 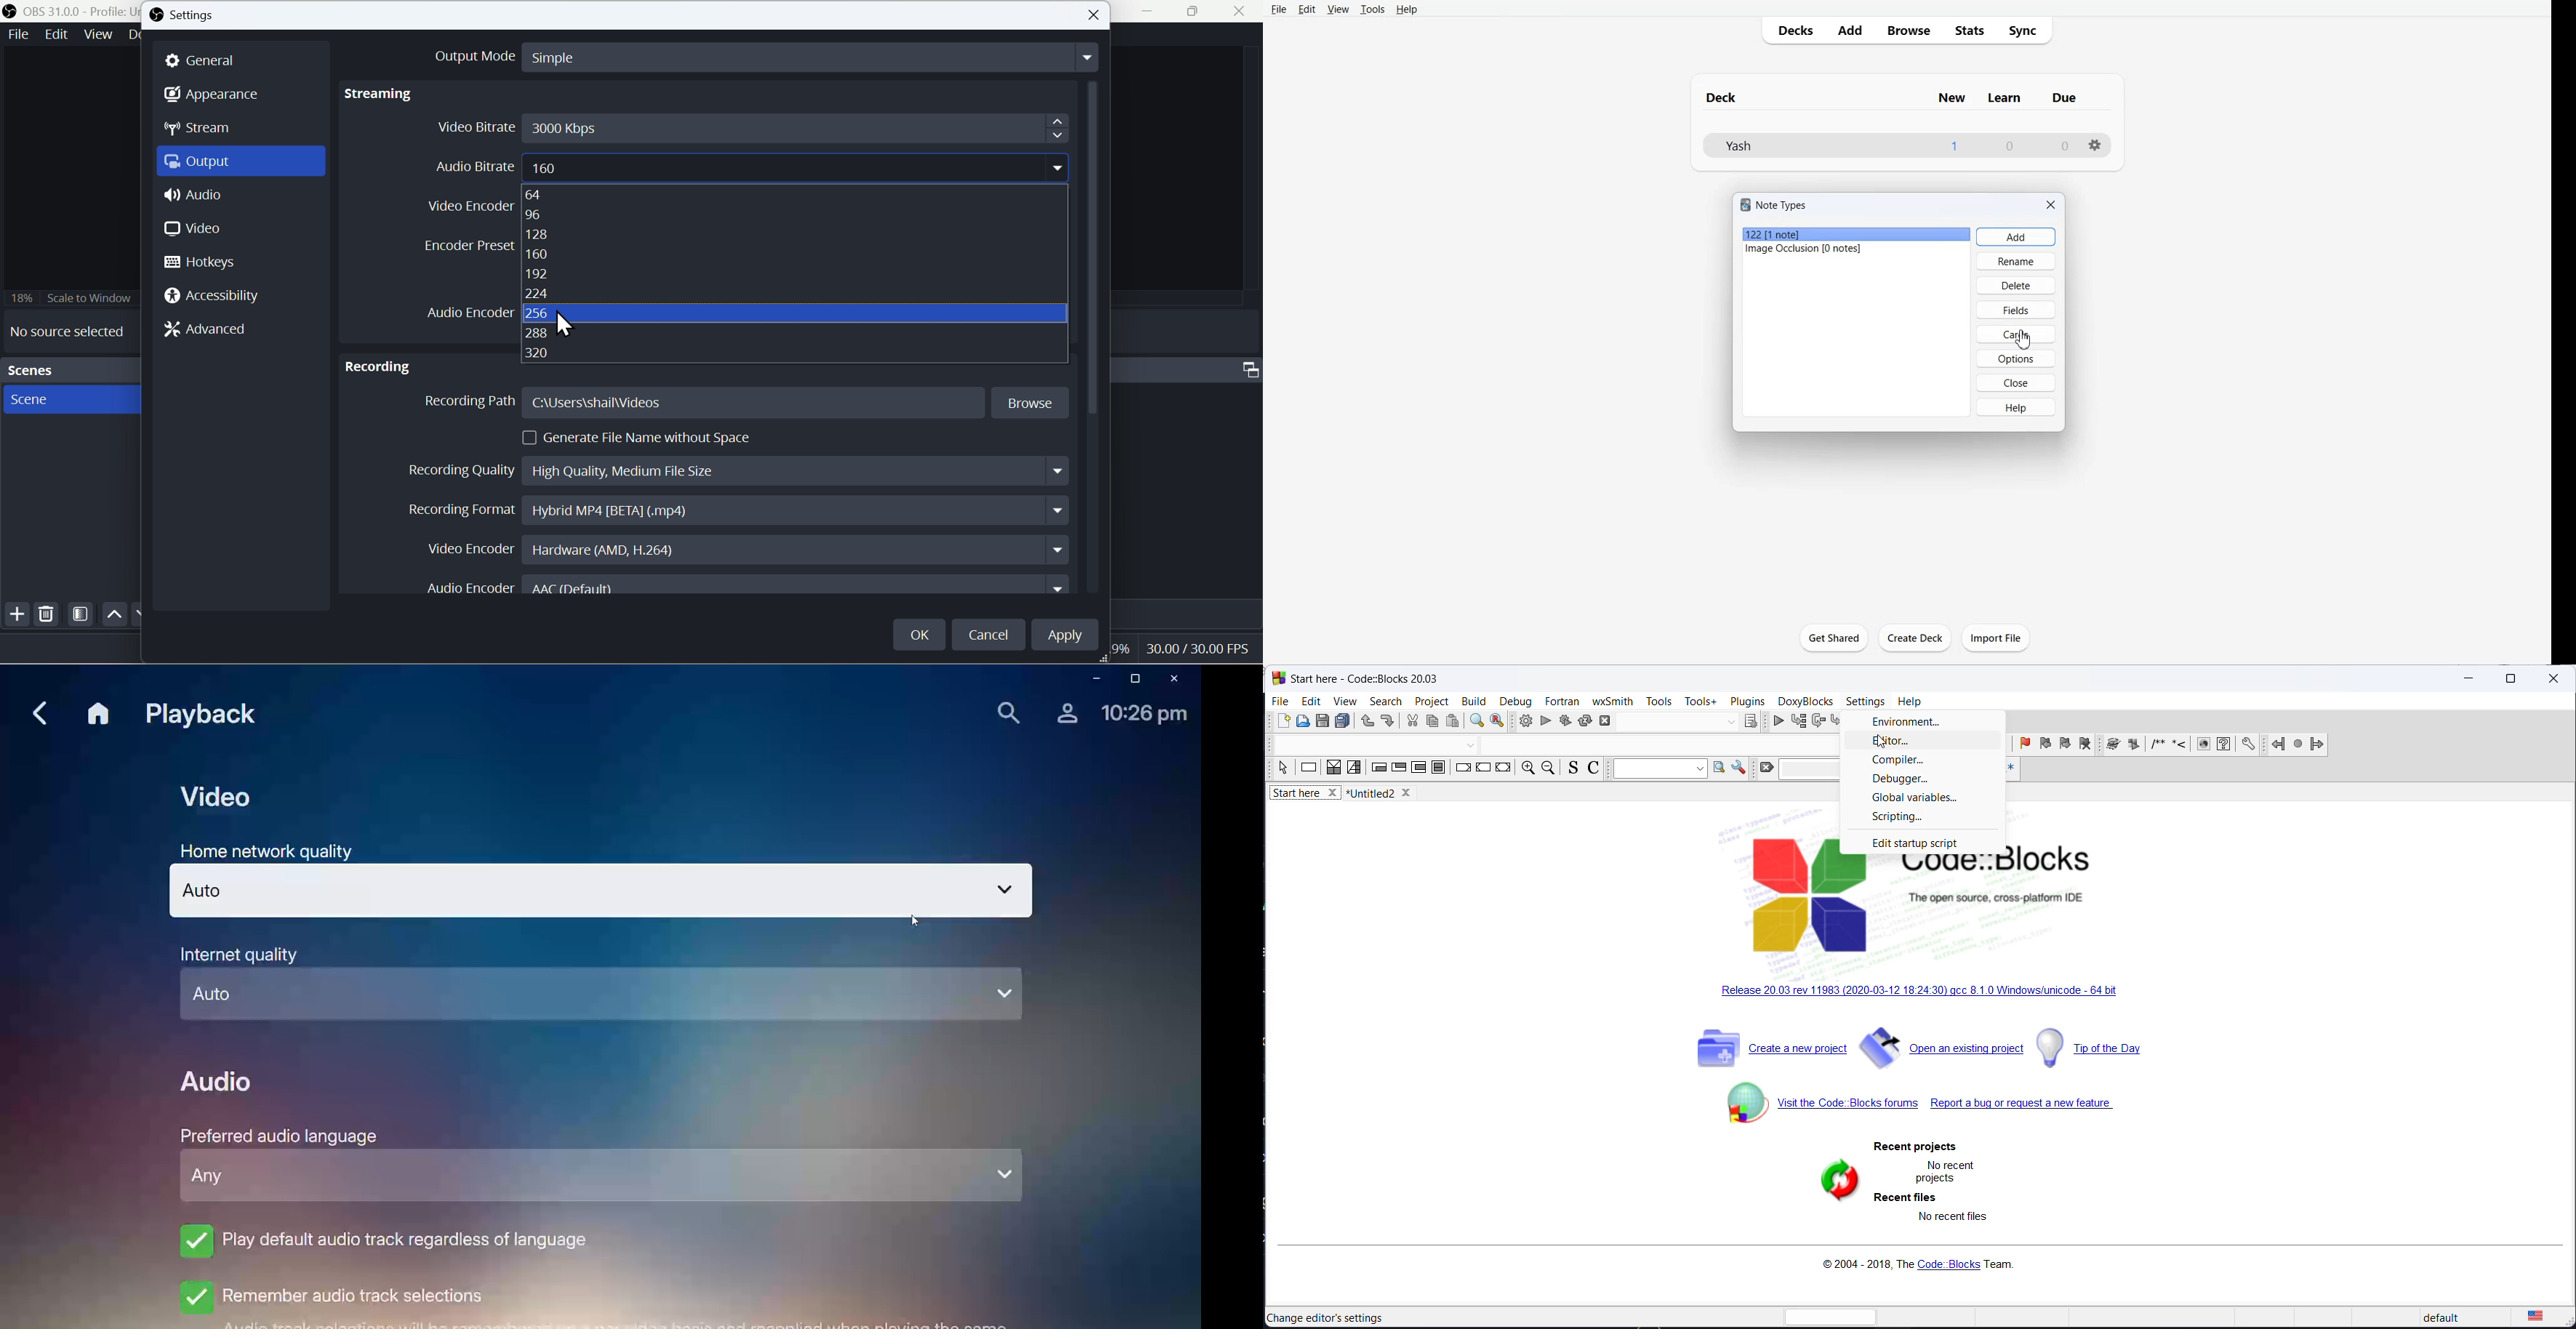 I want to click on cancel, so click(x=991, y=634).